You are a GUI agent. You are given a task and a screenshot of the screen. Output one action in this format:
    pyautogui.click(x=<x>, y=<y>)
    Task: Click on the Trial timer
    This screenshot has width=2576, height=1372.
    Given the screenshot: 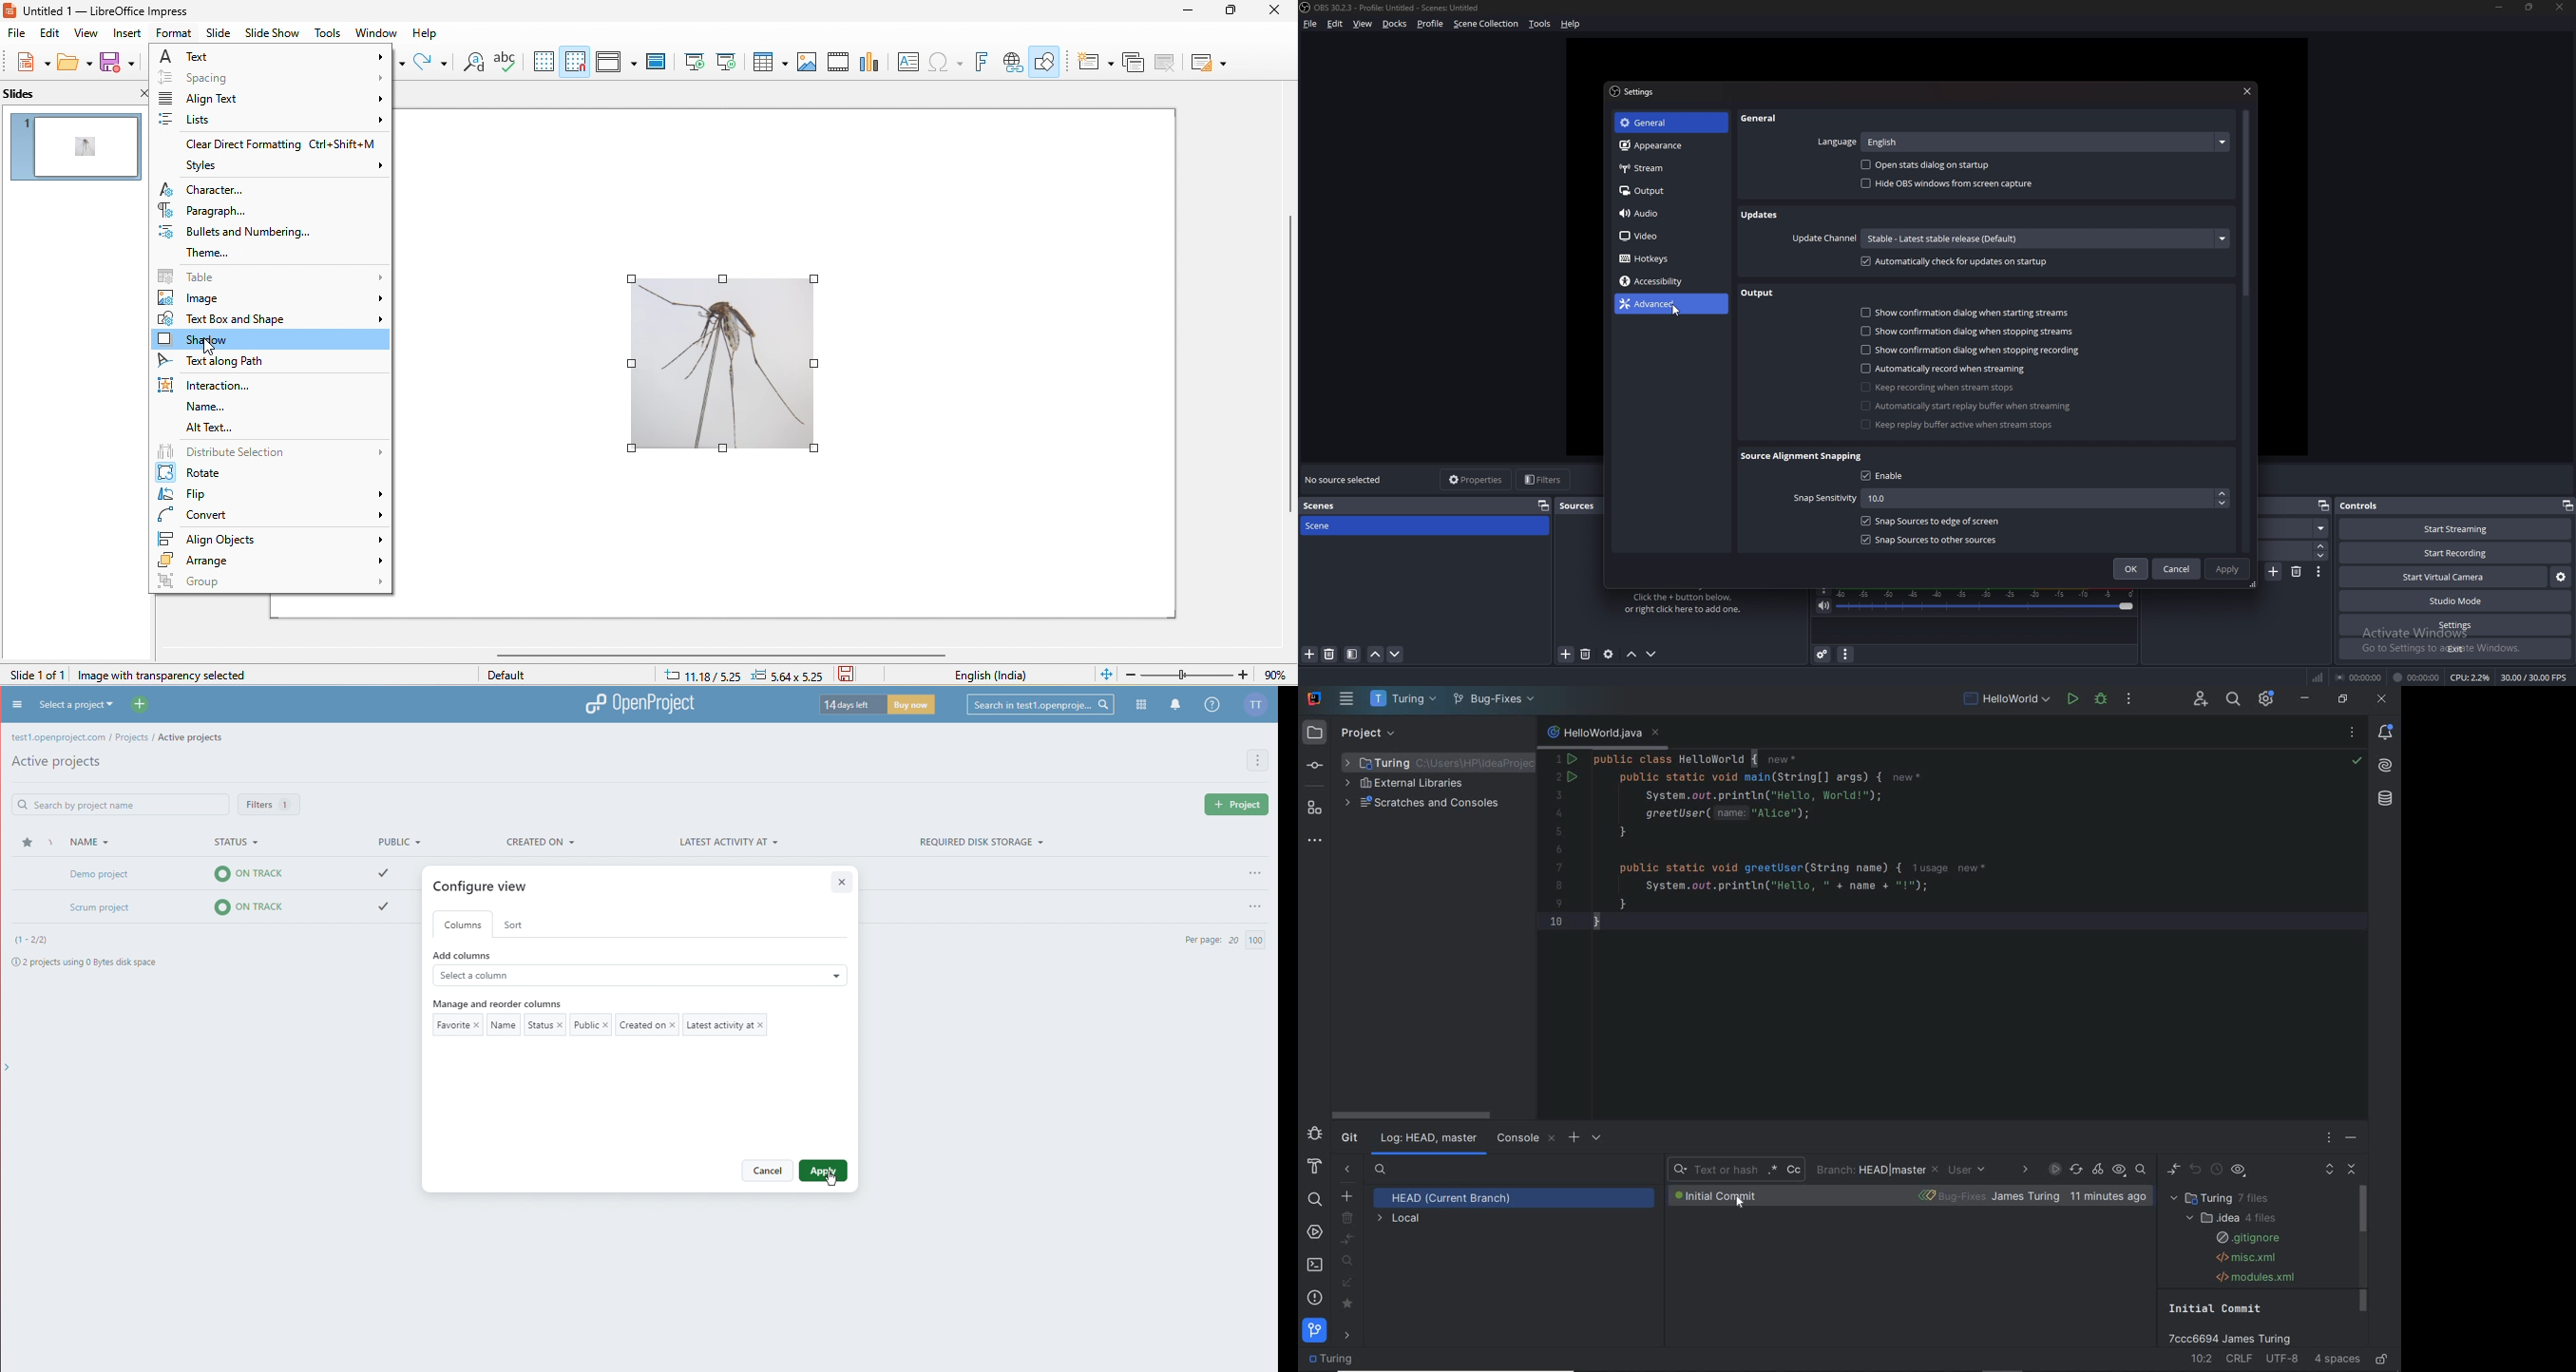 What is the action you would take?
    pyautogui.click(x=878, y=706)
    